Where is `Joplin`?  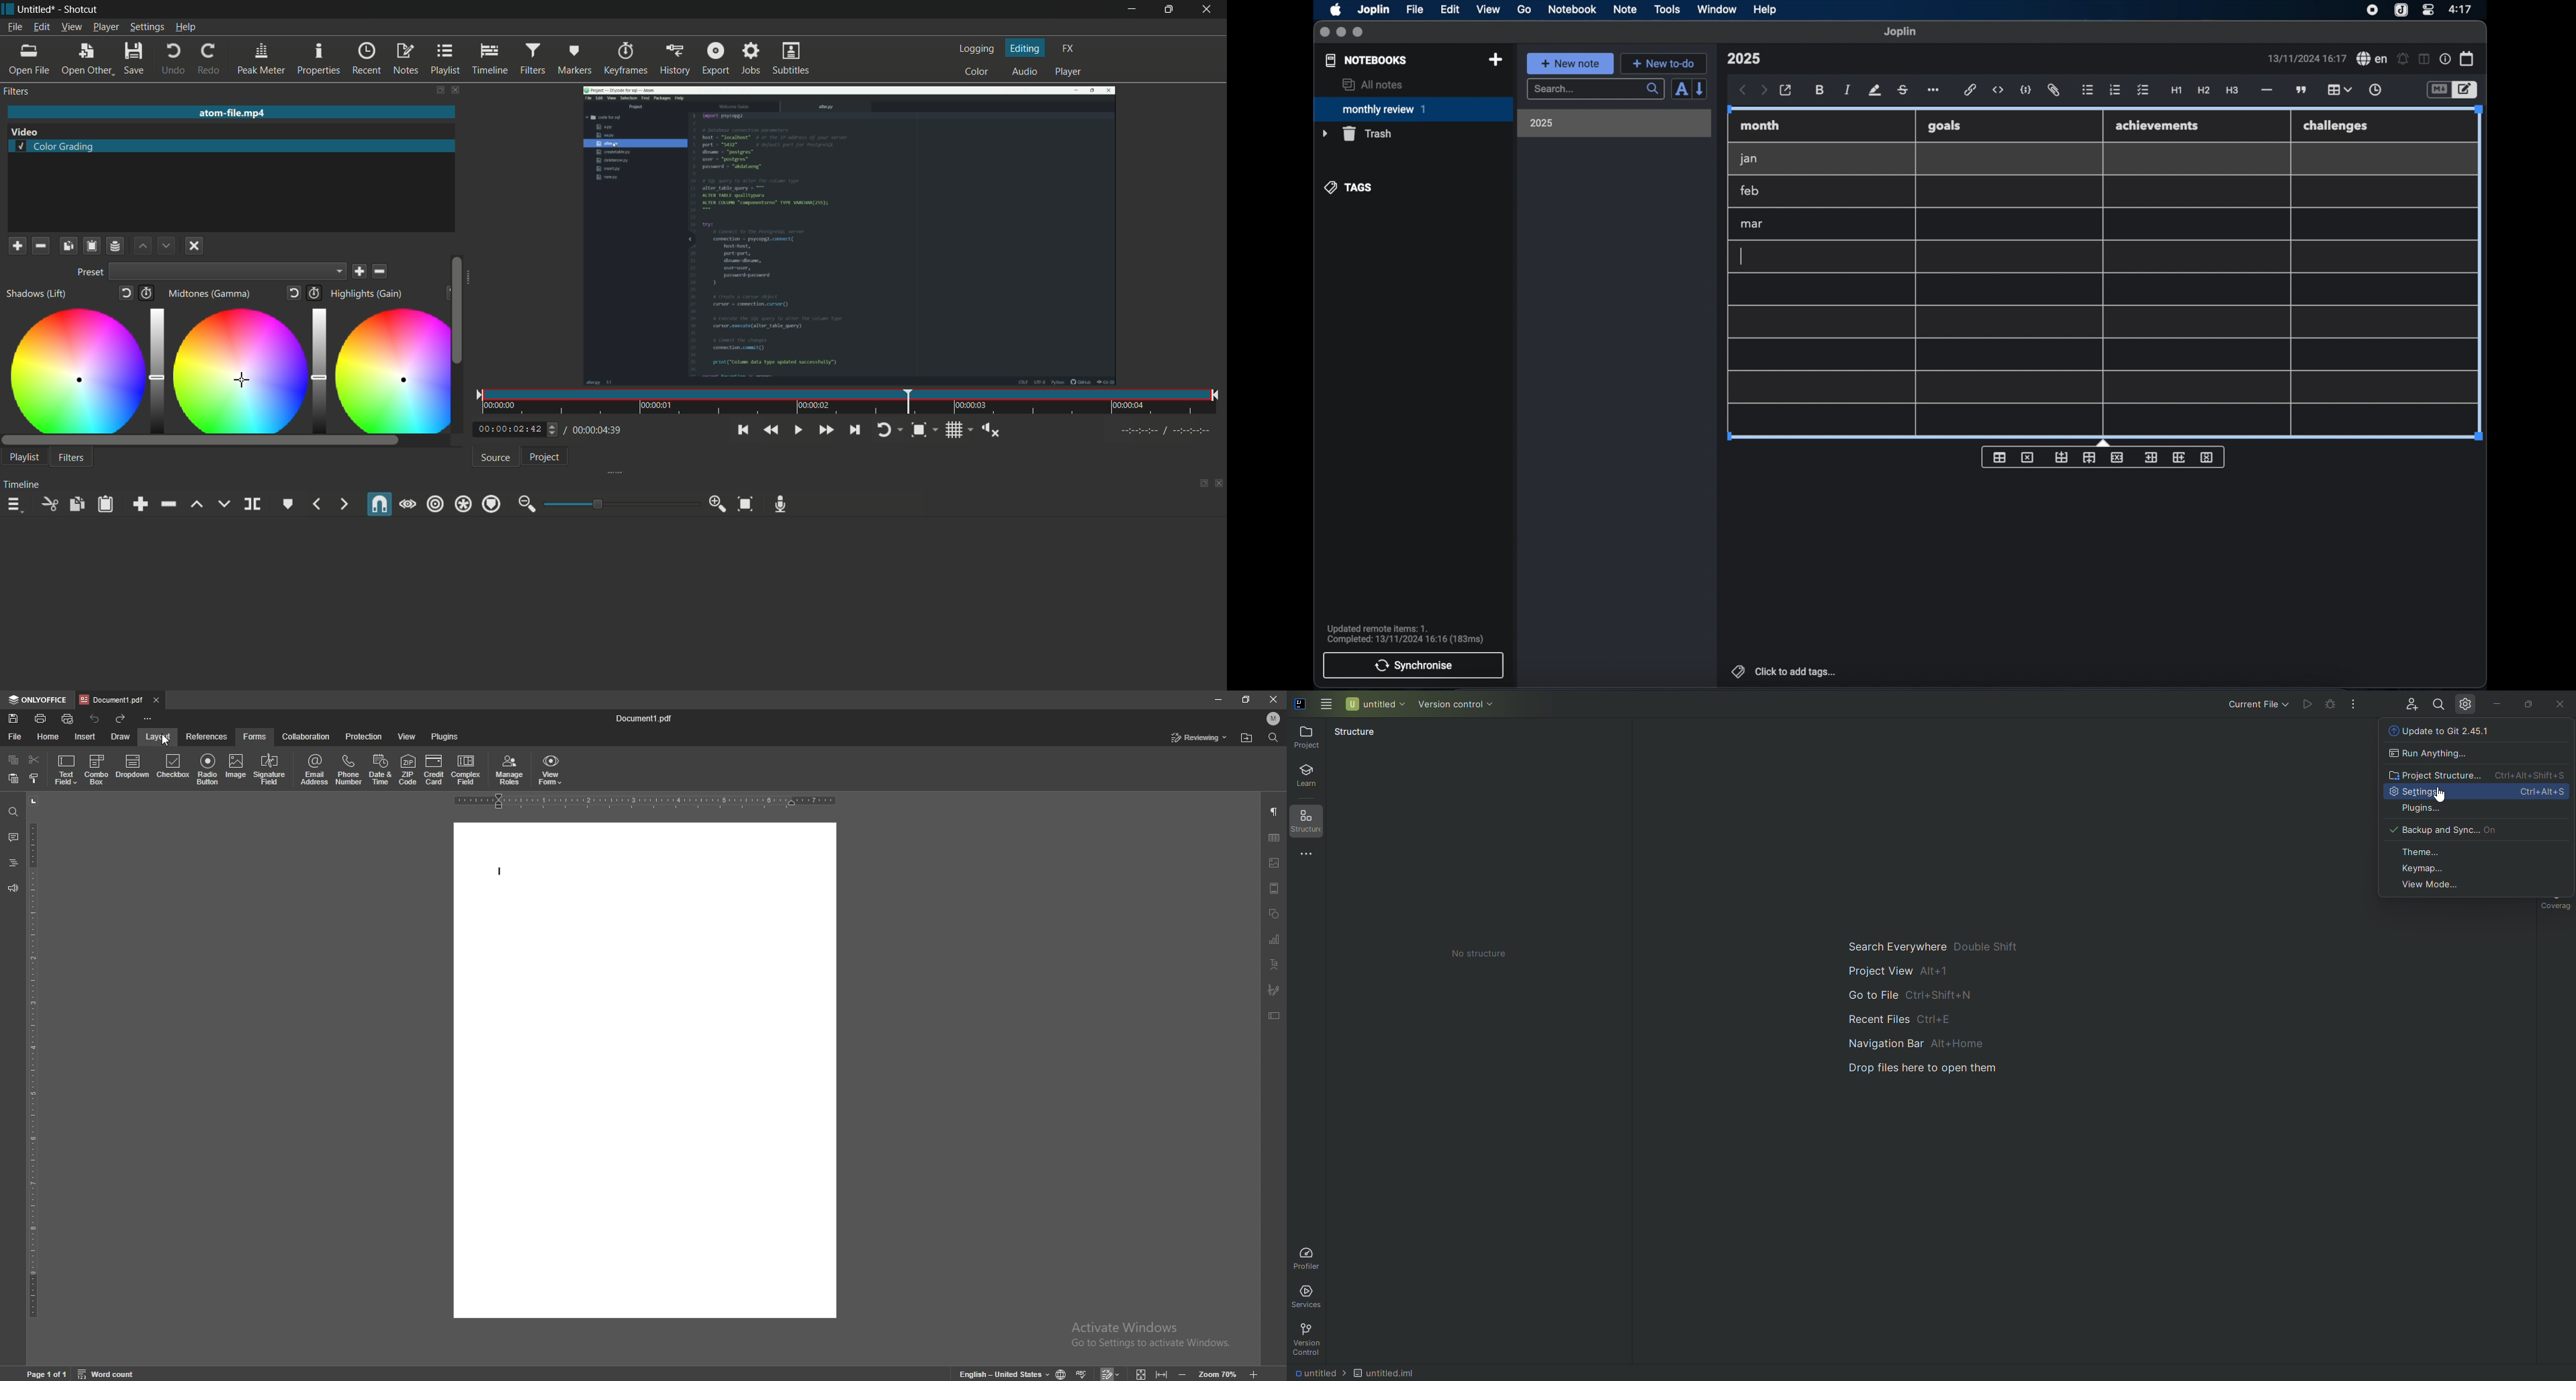 Joplin is located at coordinates (1375, 10).